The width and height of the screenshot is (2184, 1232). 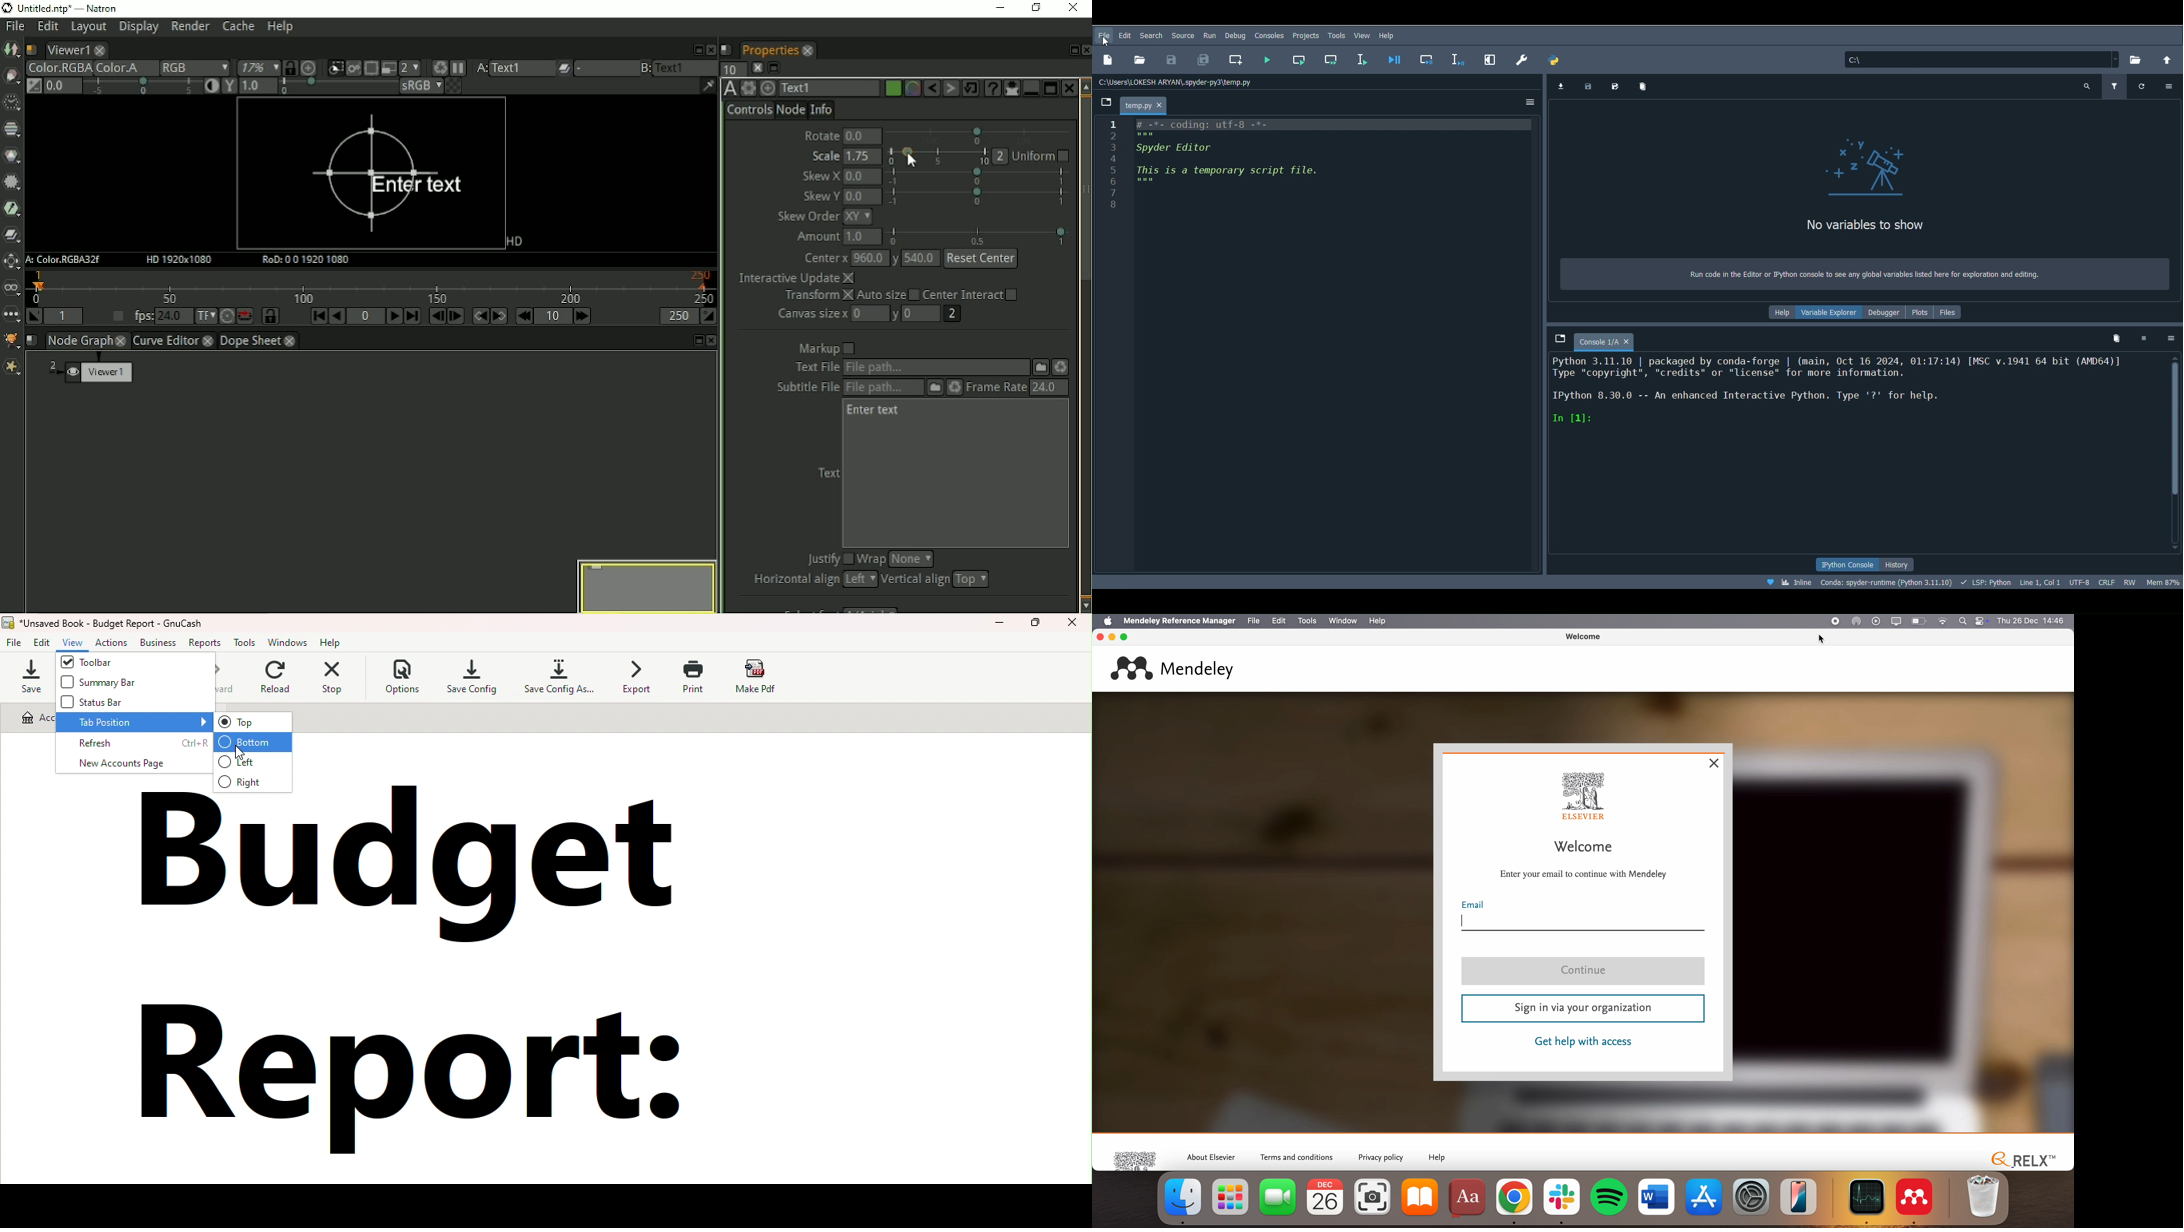 I want to click on Enter your email to continue with Mendeley, so click(x=1584, y=874).